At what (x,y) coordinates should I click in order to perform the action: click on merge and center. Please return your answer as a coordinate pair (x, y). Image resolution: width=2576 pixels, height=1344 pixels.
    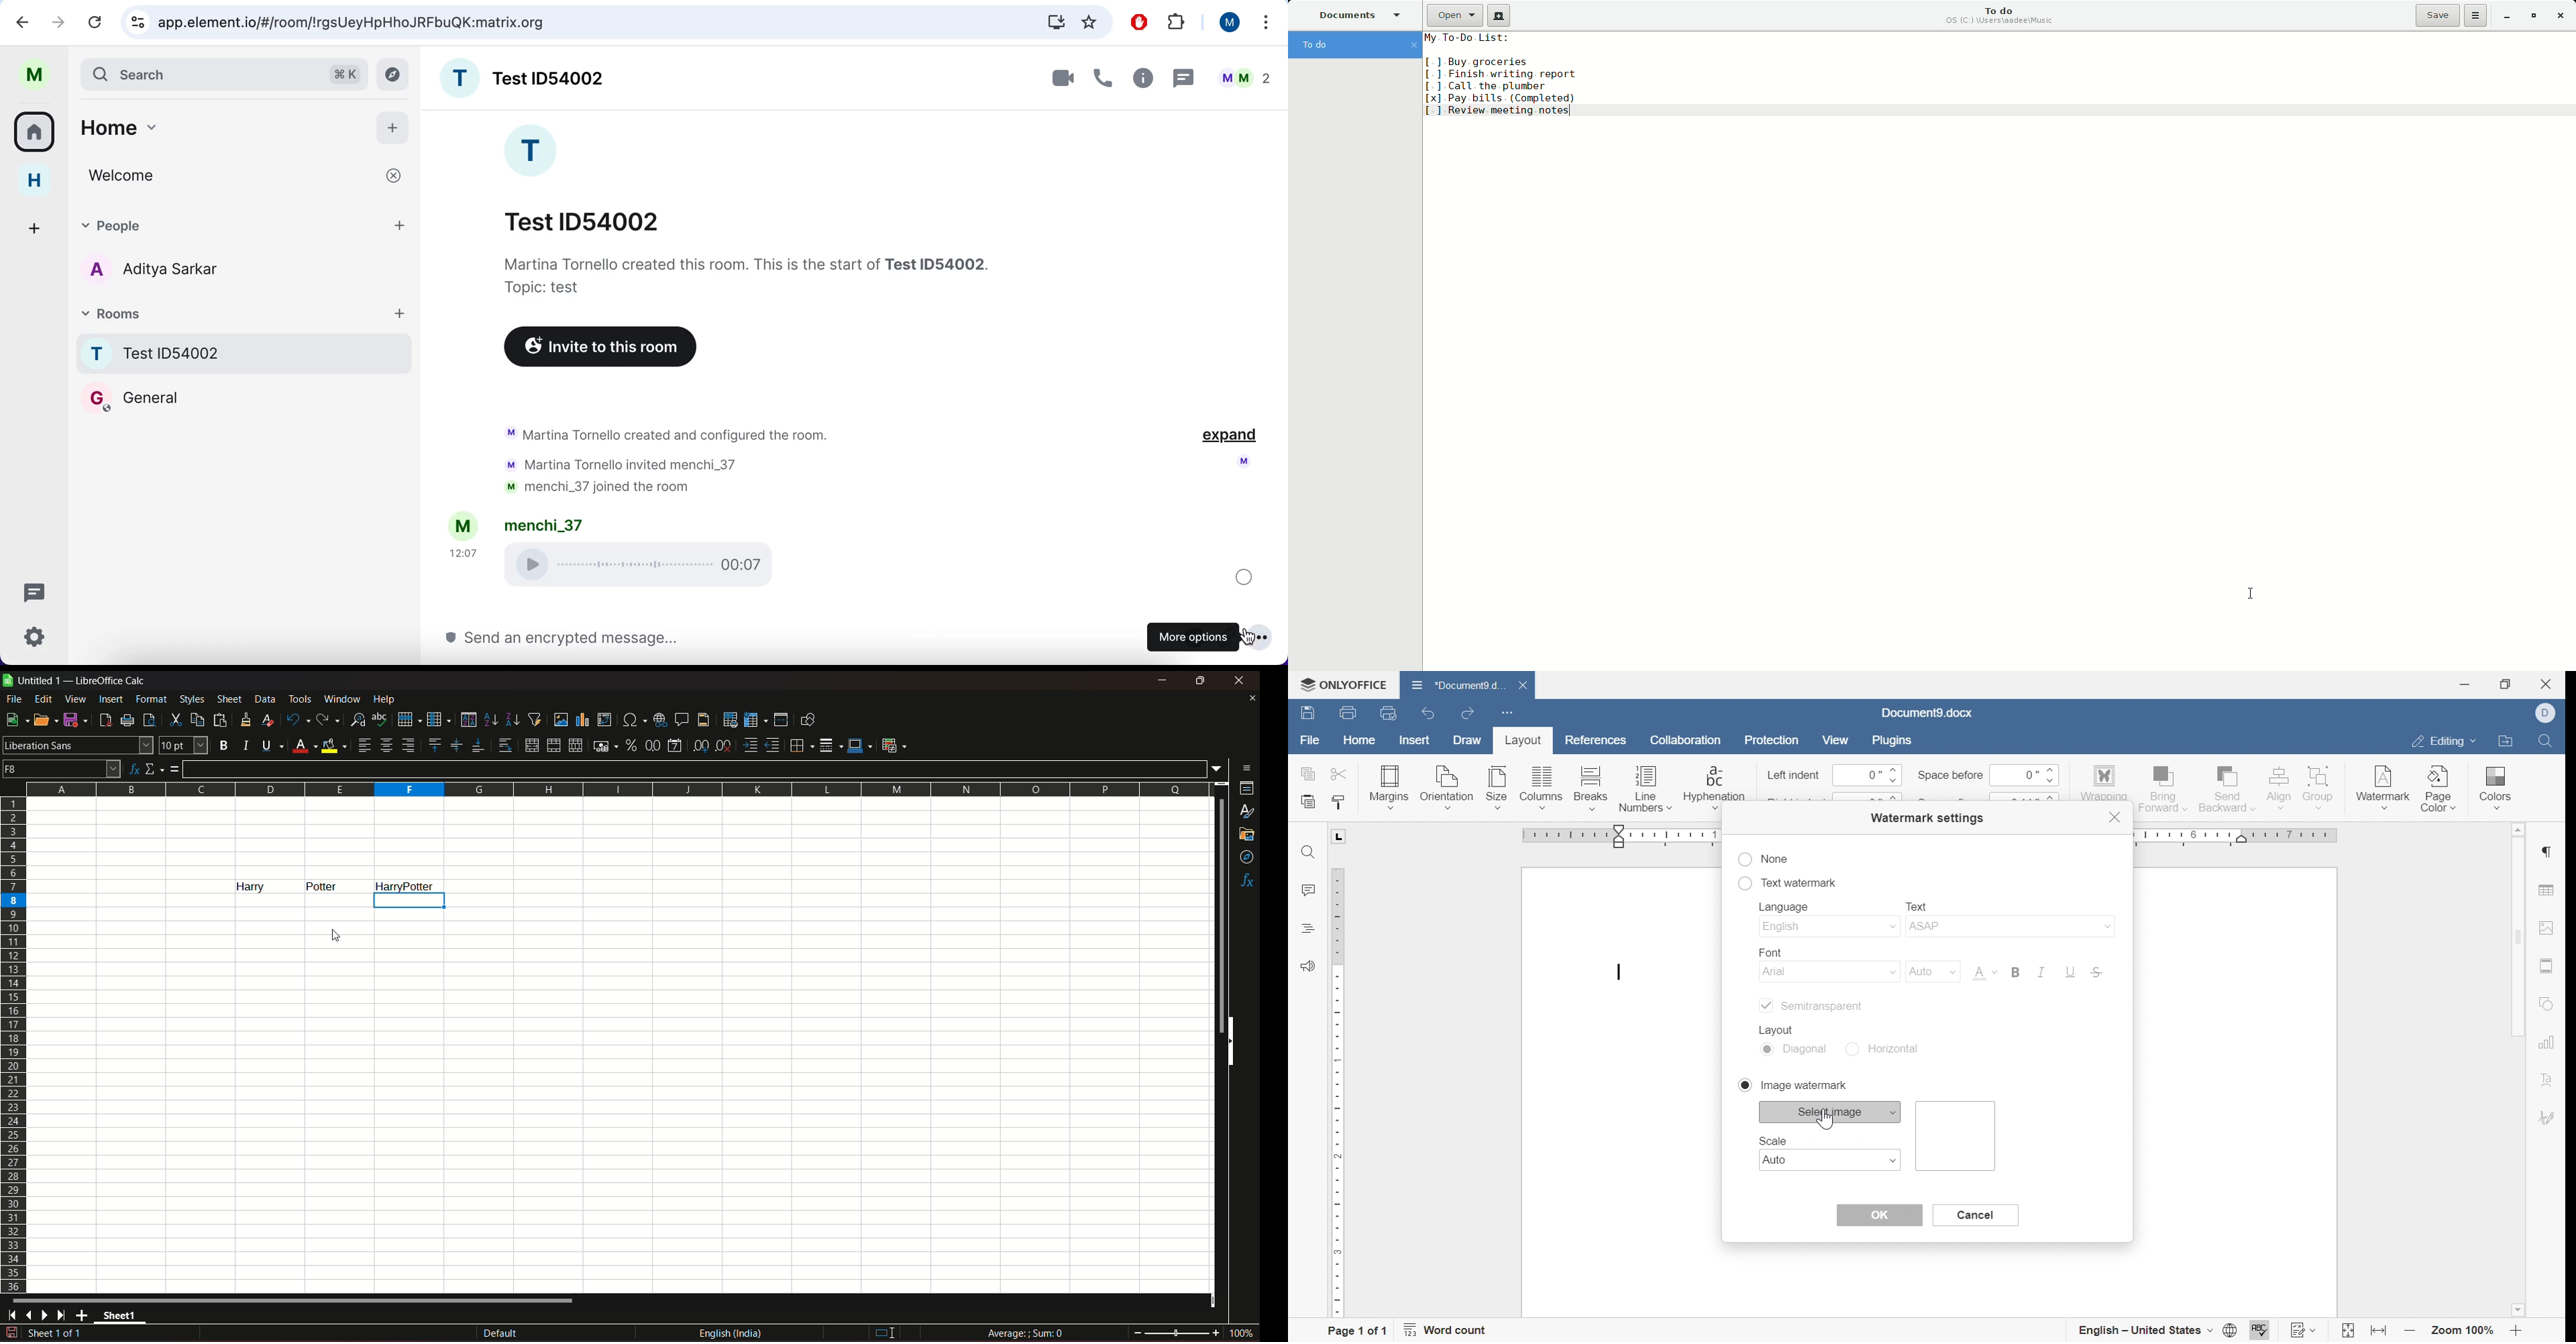
    Looking at the image, I should click on (531, 745).